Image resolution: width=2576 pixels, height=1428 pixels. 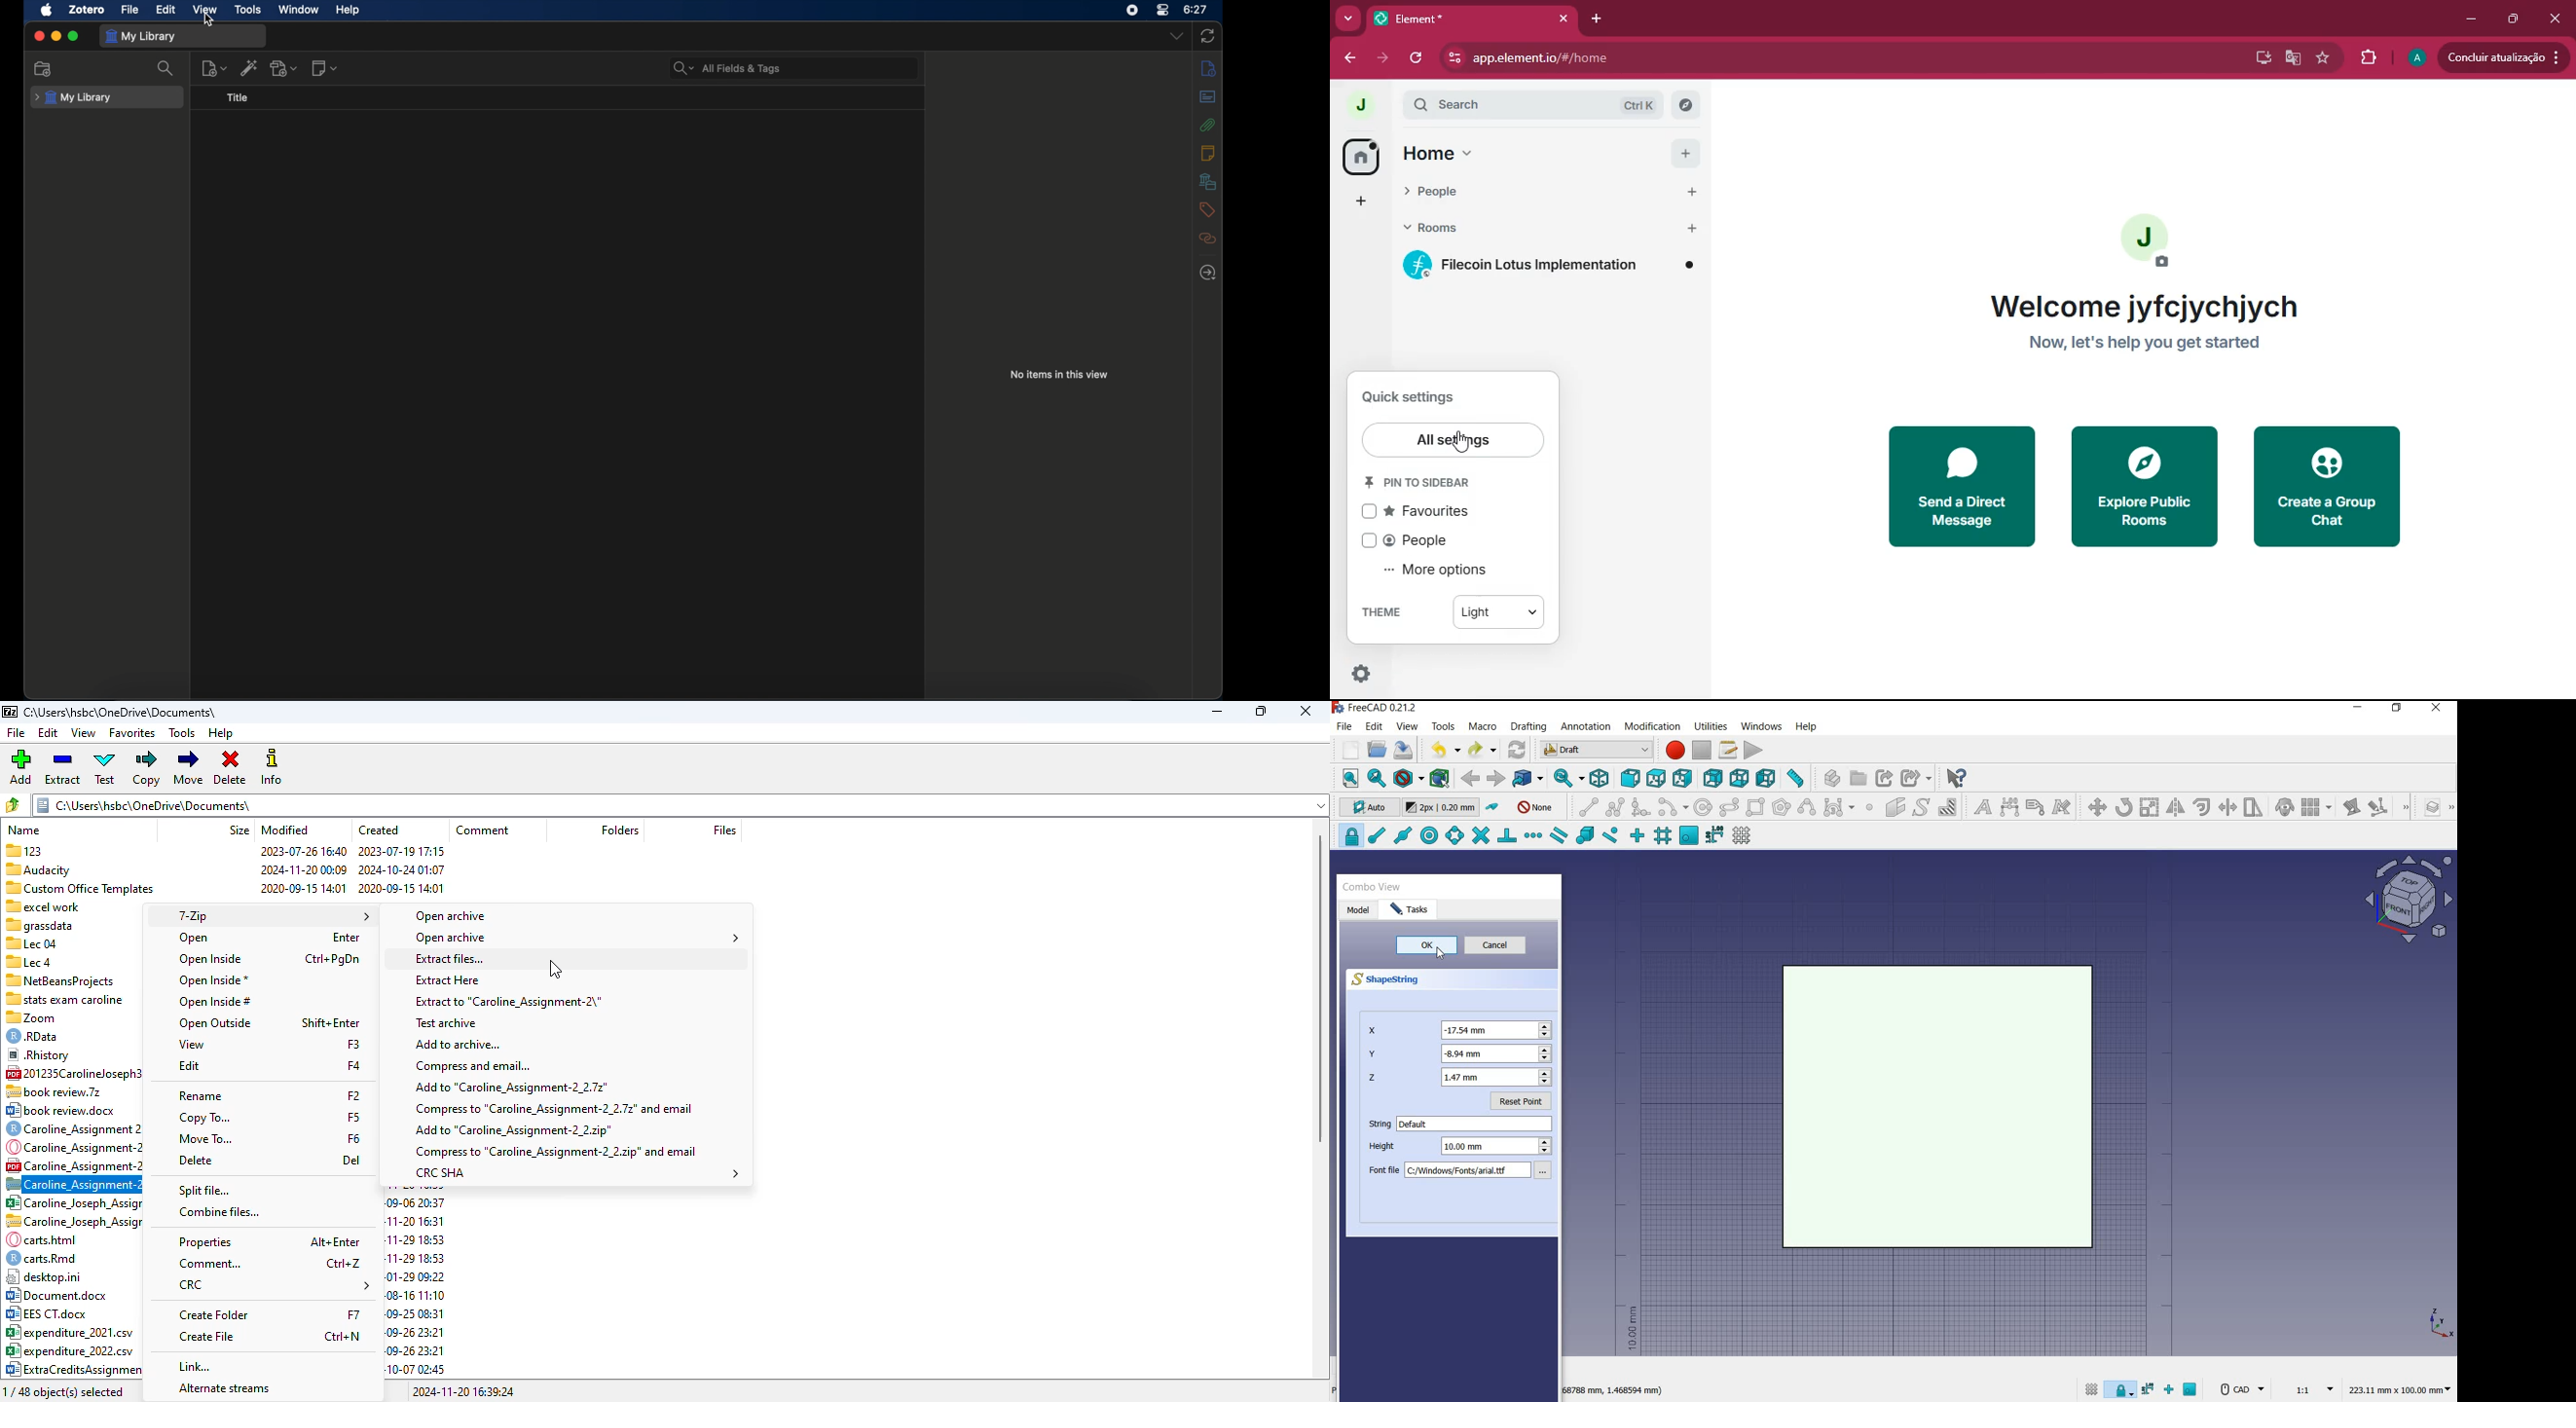 What do you see at coordinates (1529, 727) in the screenshot?
I see `drafting` at bounding box center [1529, 727].